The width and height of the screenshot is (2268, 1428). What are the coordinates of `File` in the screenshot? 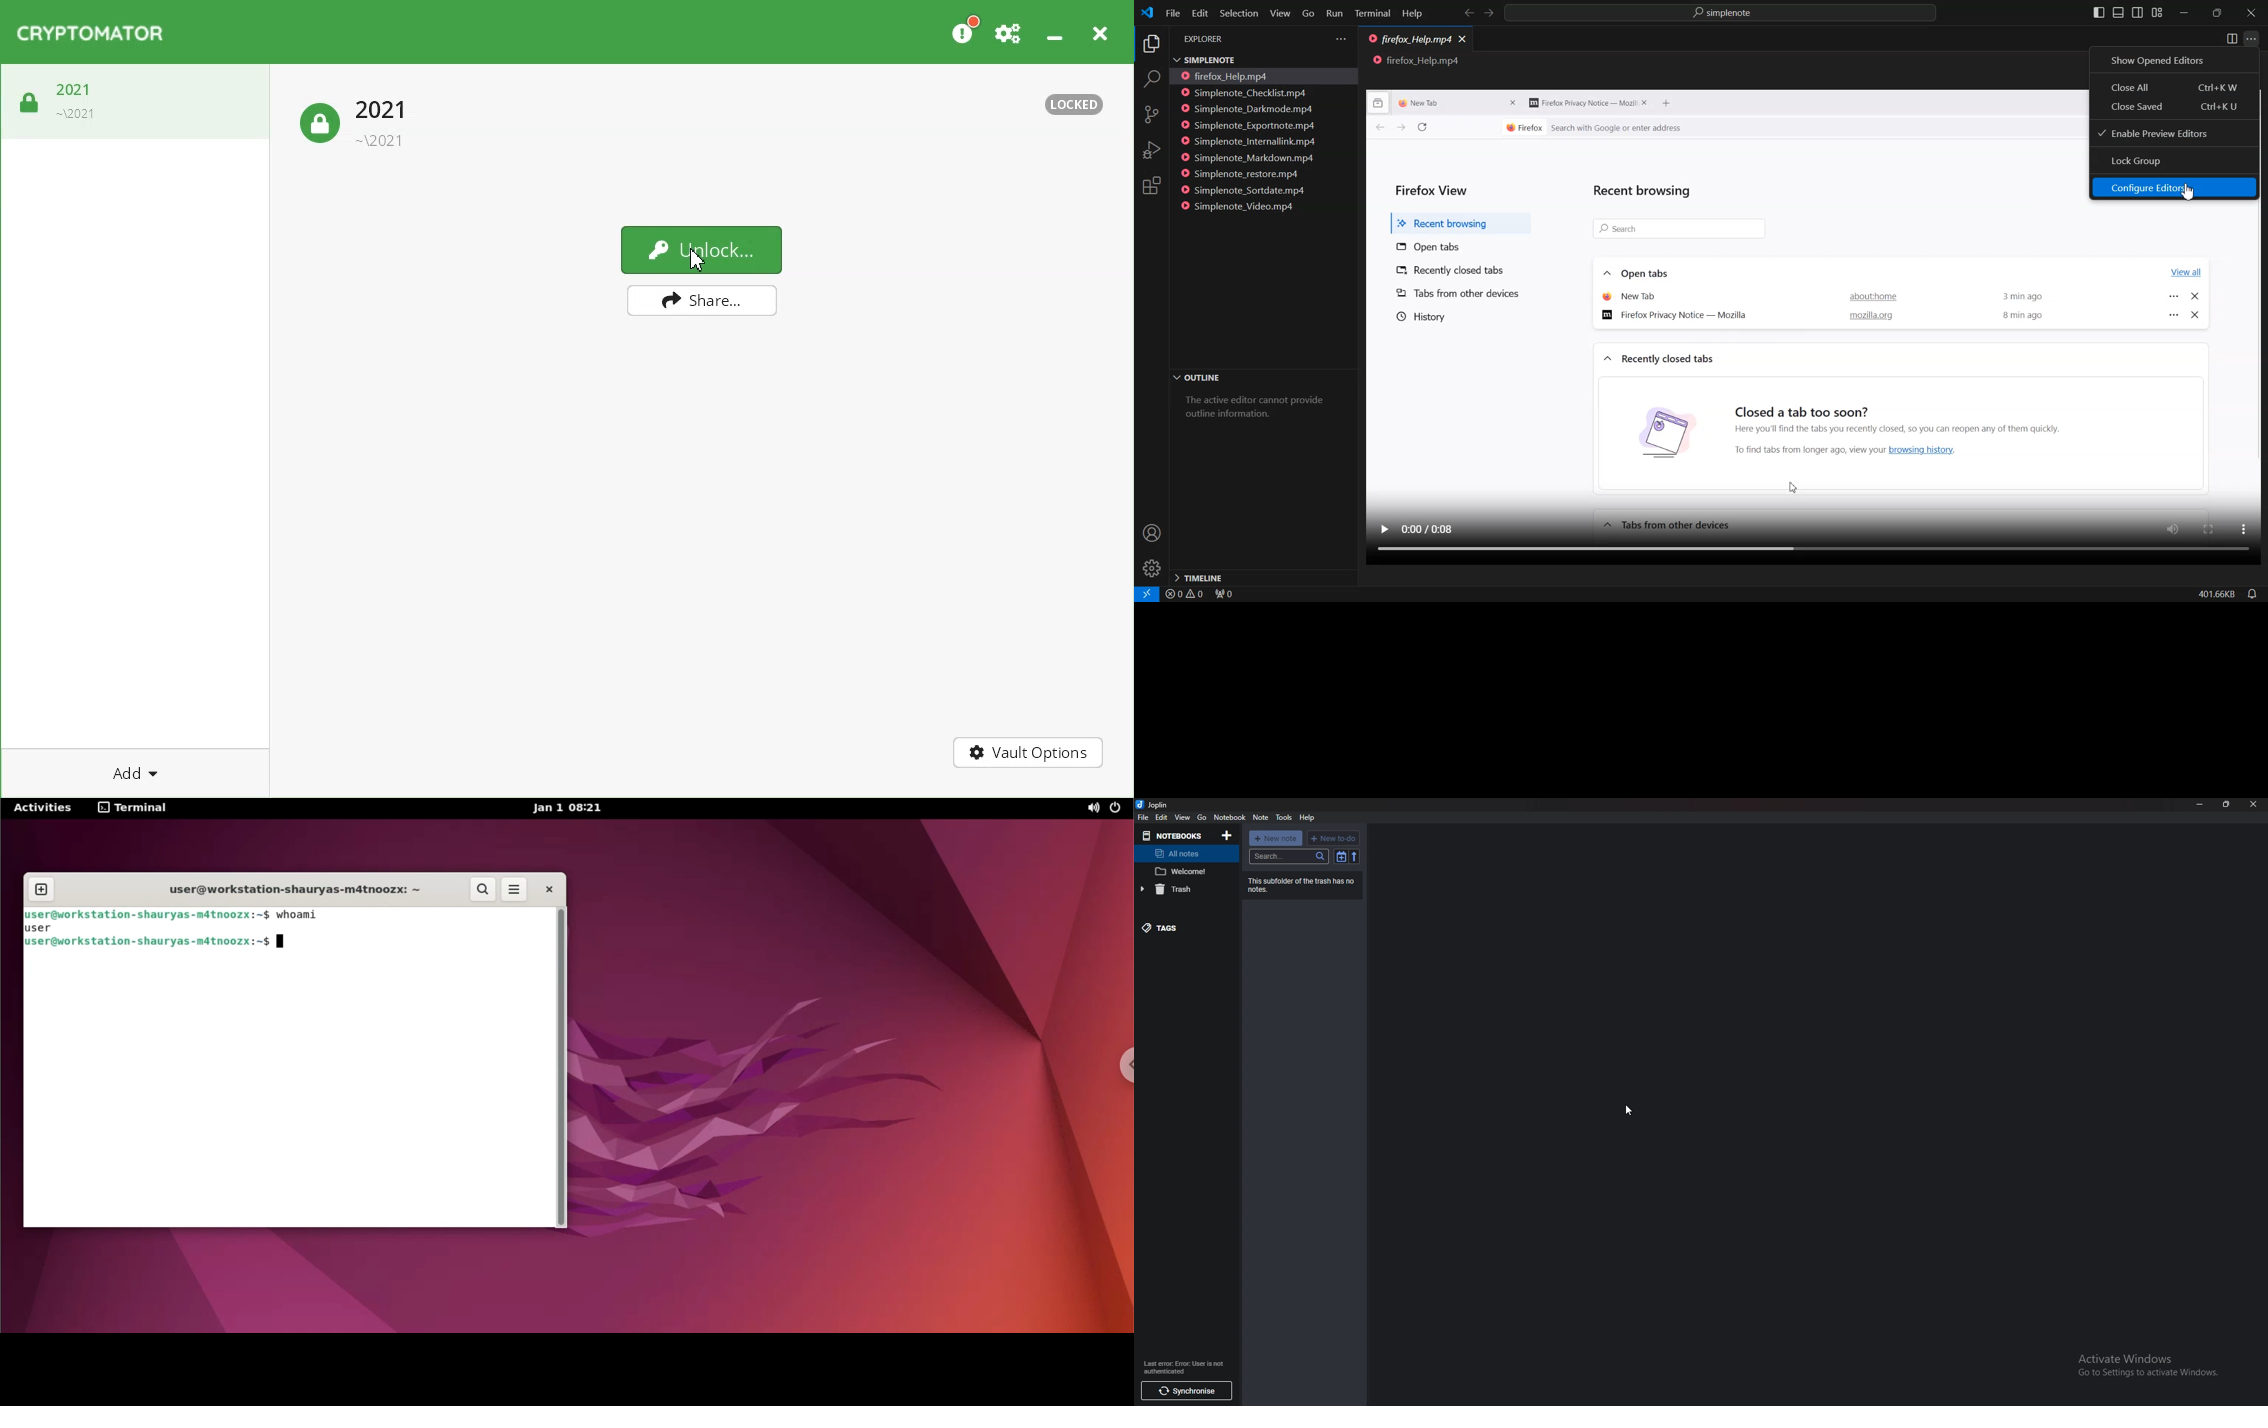 It's located at (1172, 12).